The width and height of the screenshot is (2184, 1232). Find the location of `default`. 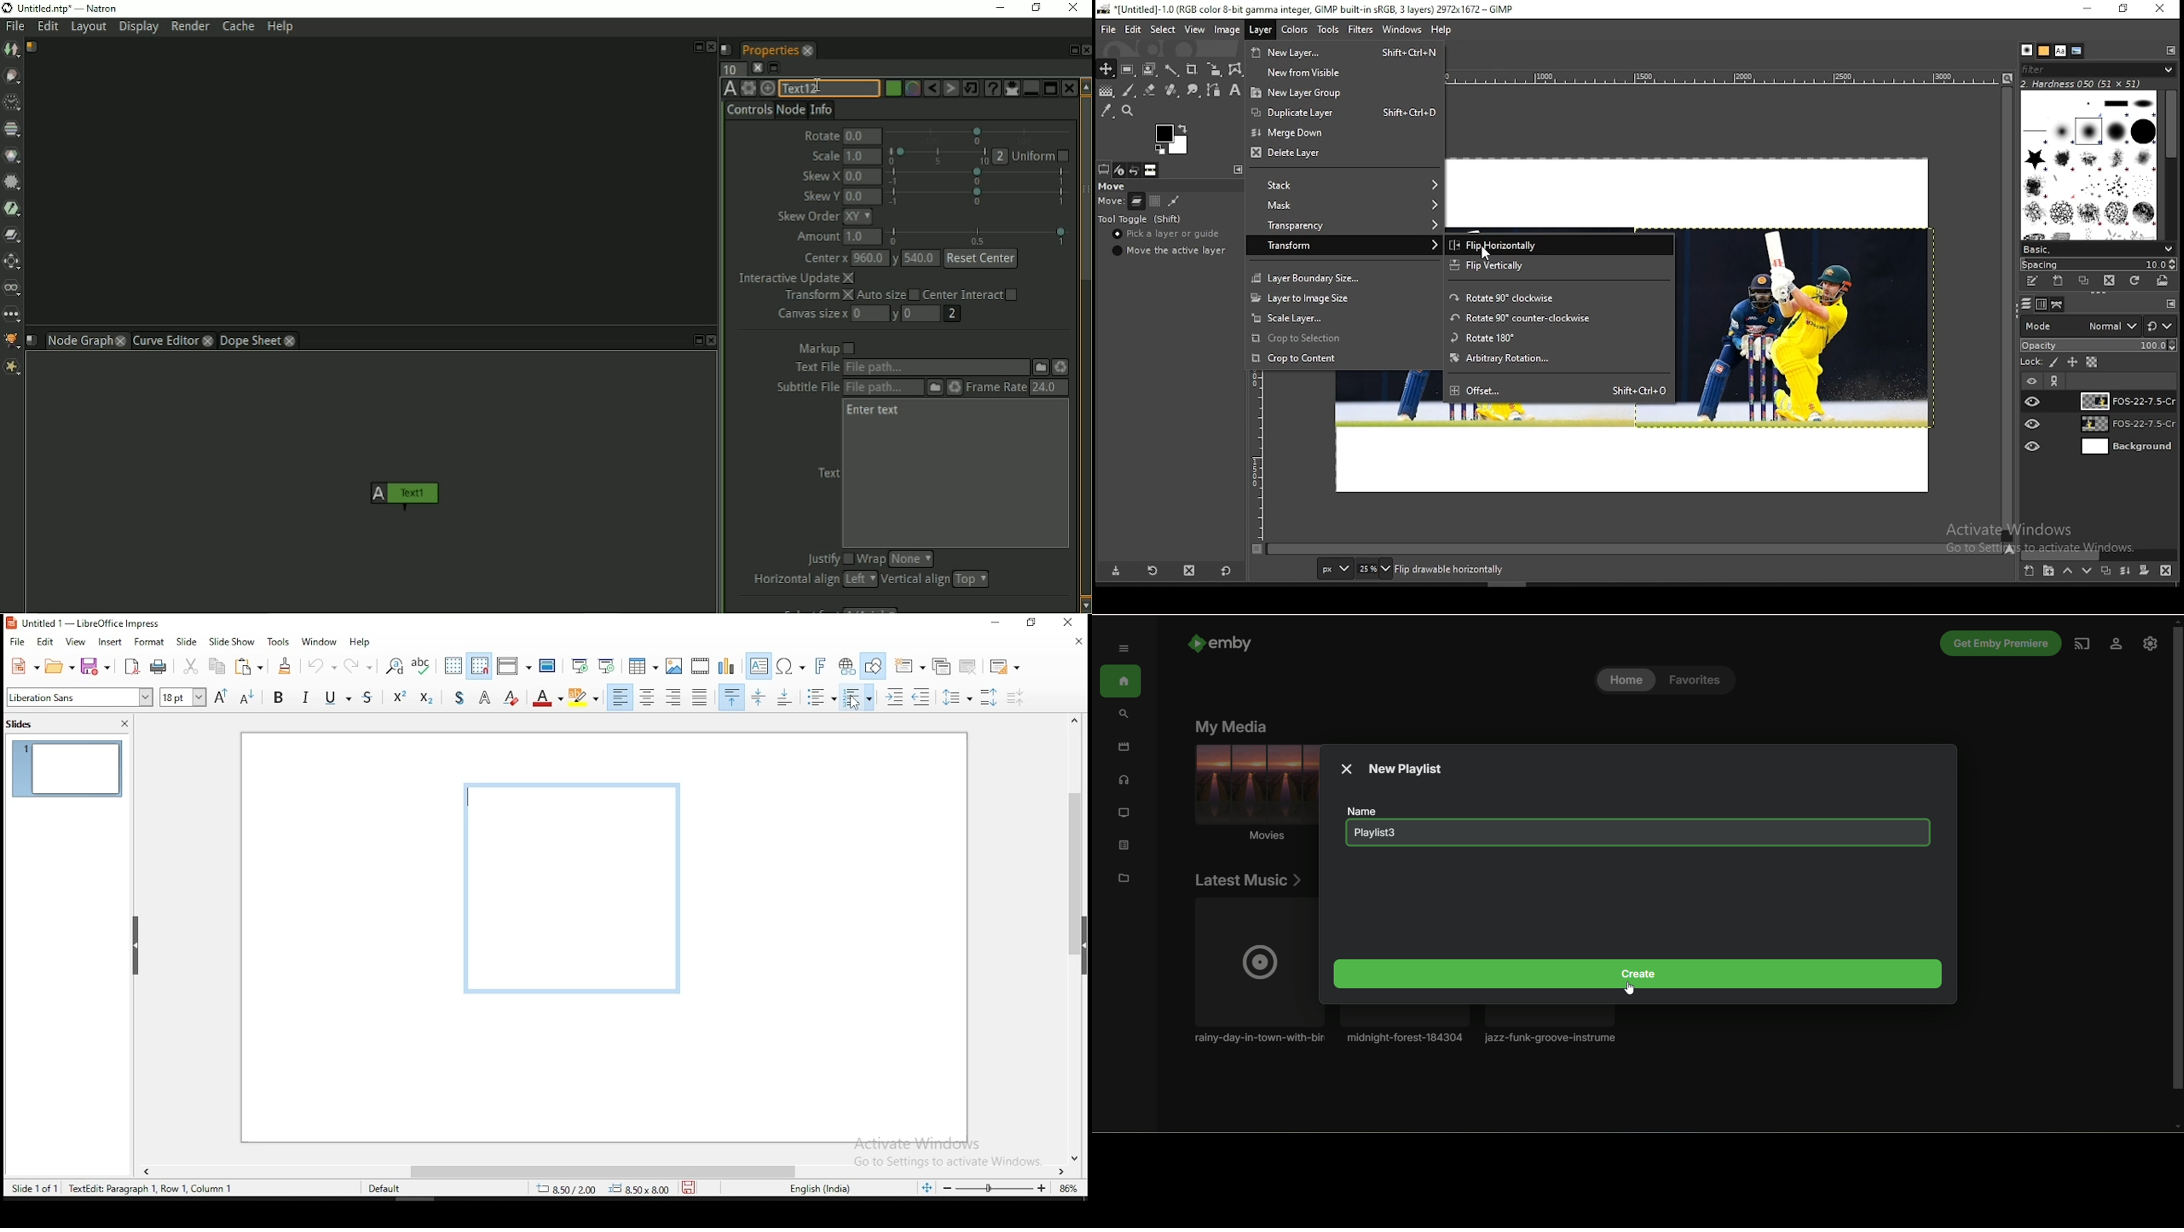

default is located at coordinates (382, 1189).